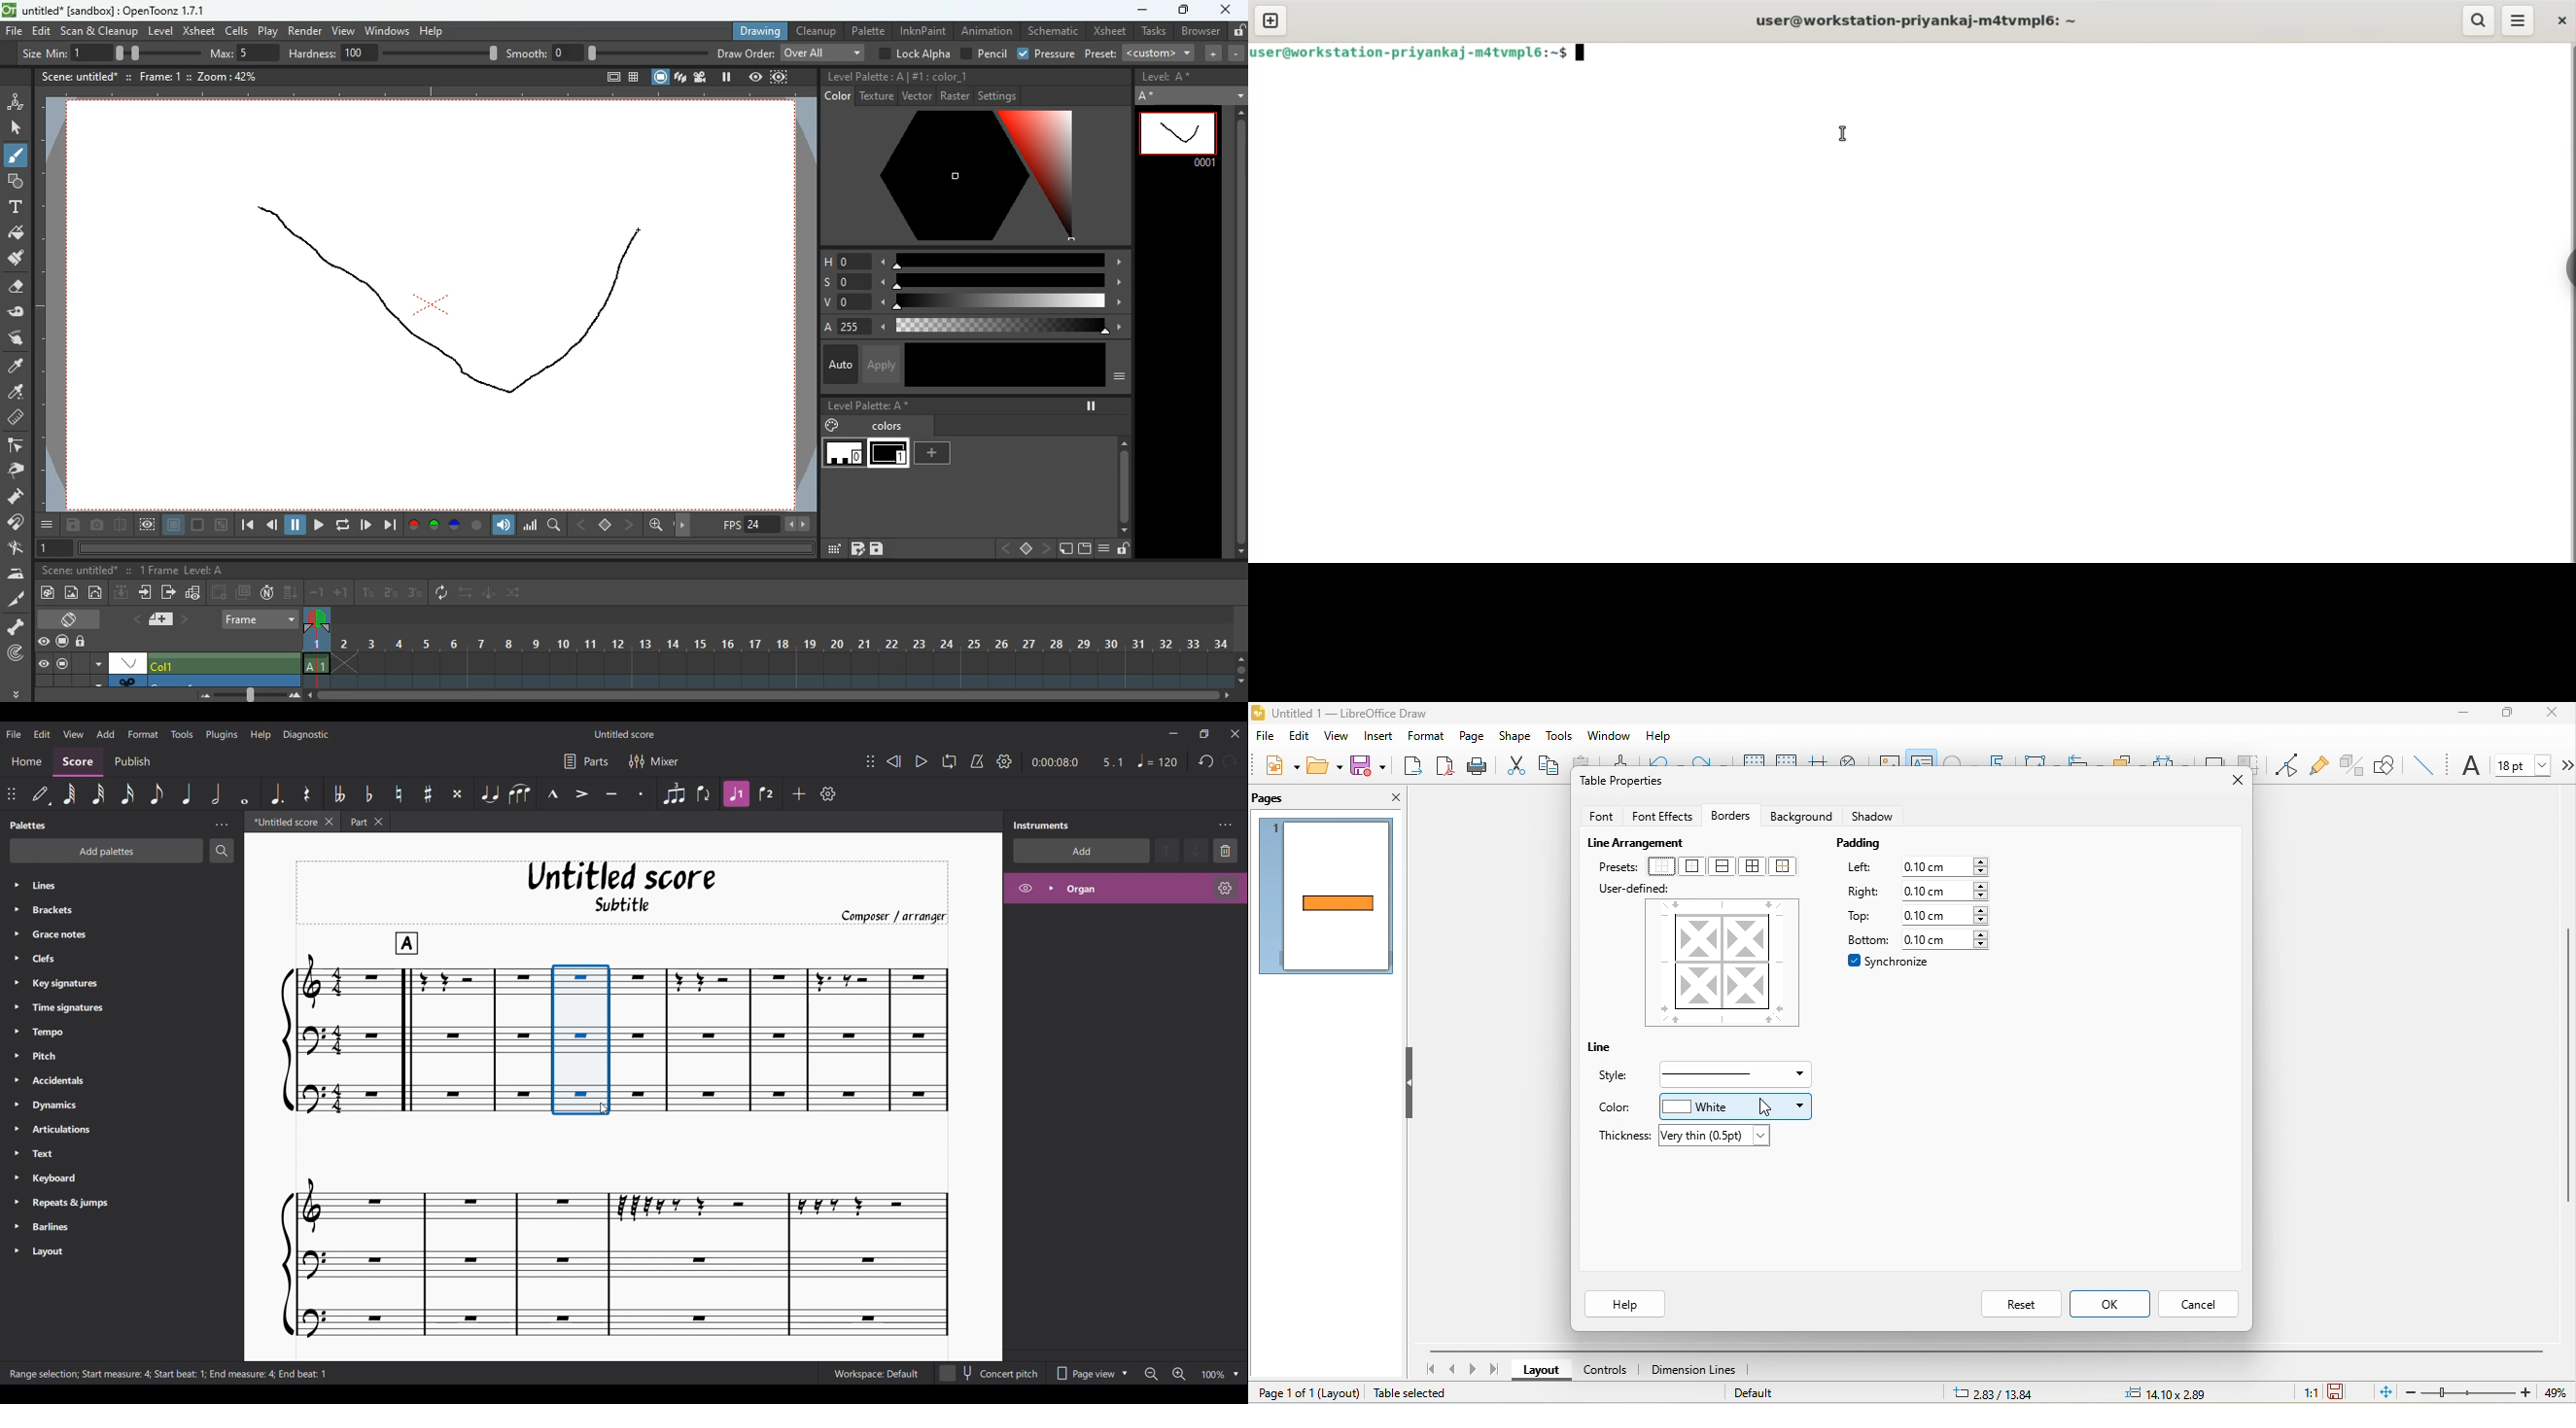 The height and width of the screenshot is (1428, 2576). Describe the element at coordinates (2466, 716) in the screenshot. I see `minimize` at that location.